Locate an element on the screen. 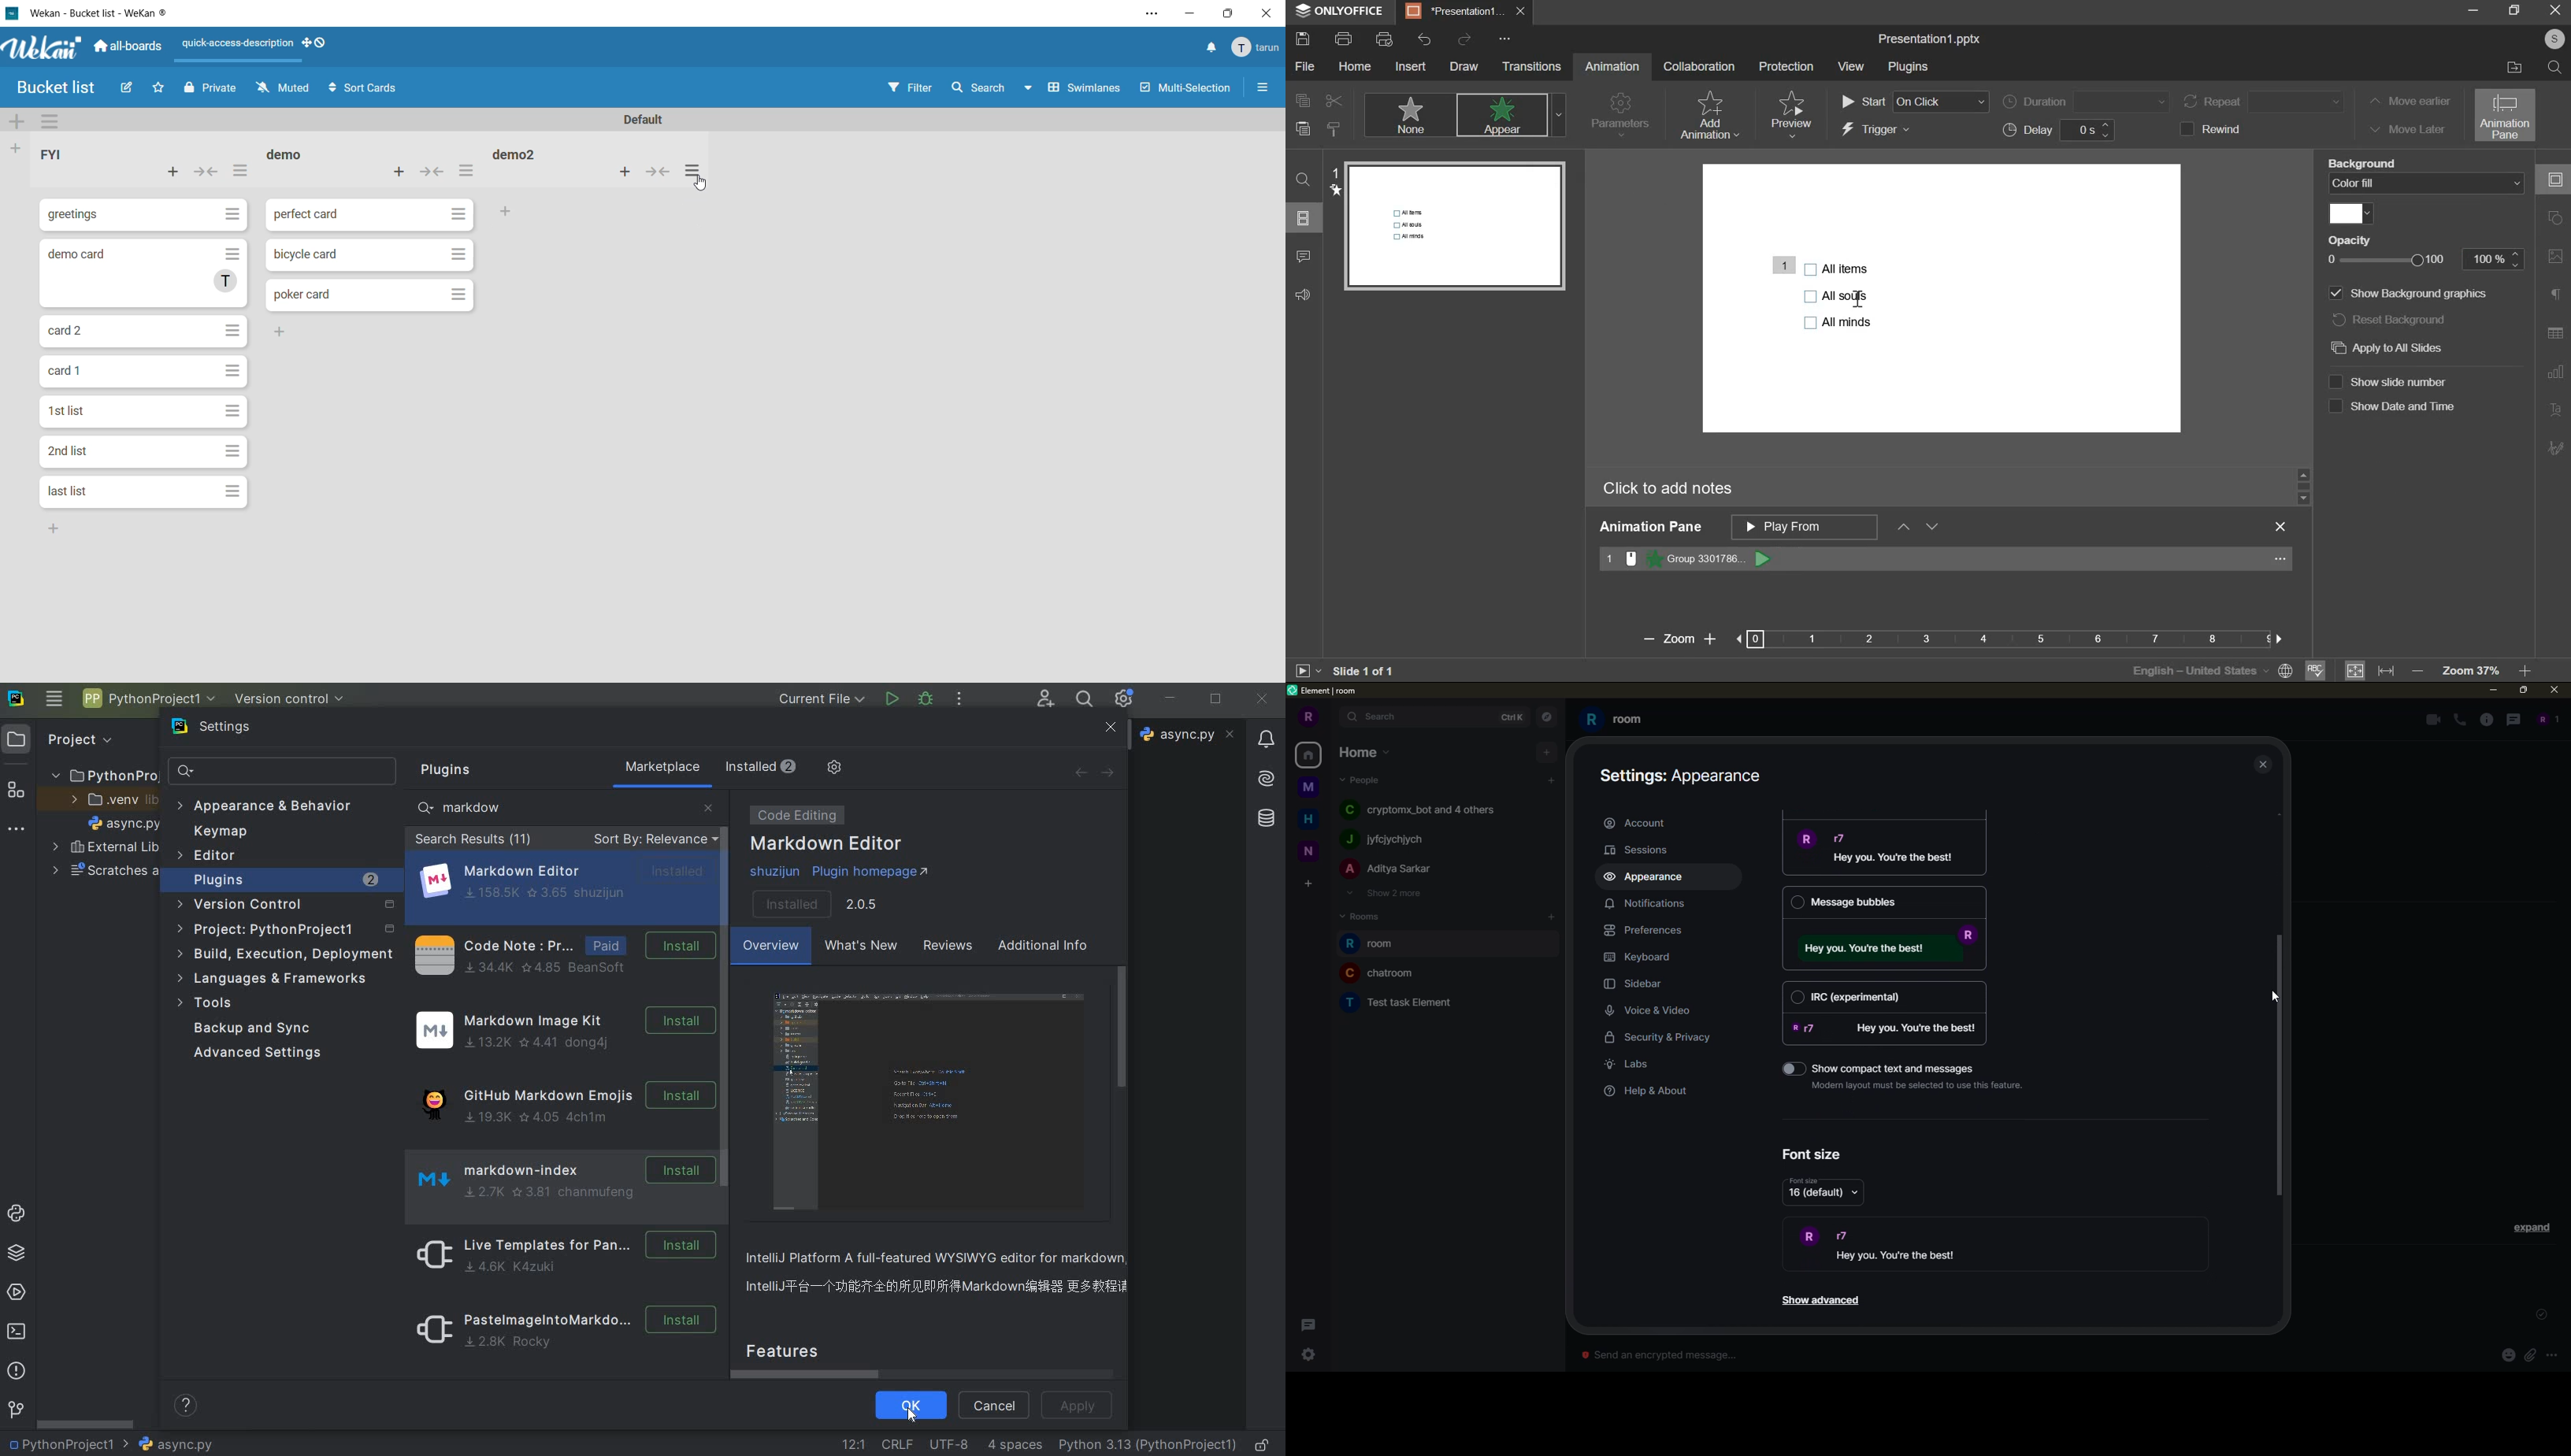  slideshow is located at coordinates (1307, 669).